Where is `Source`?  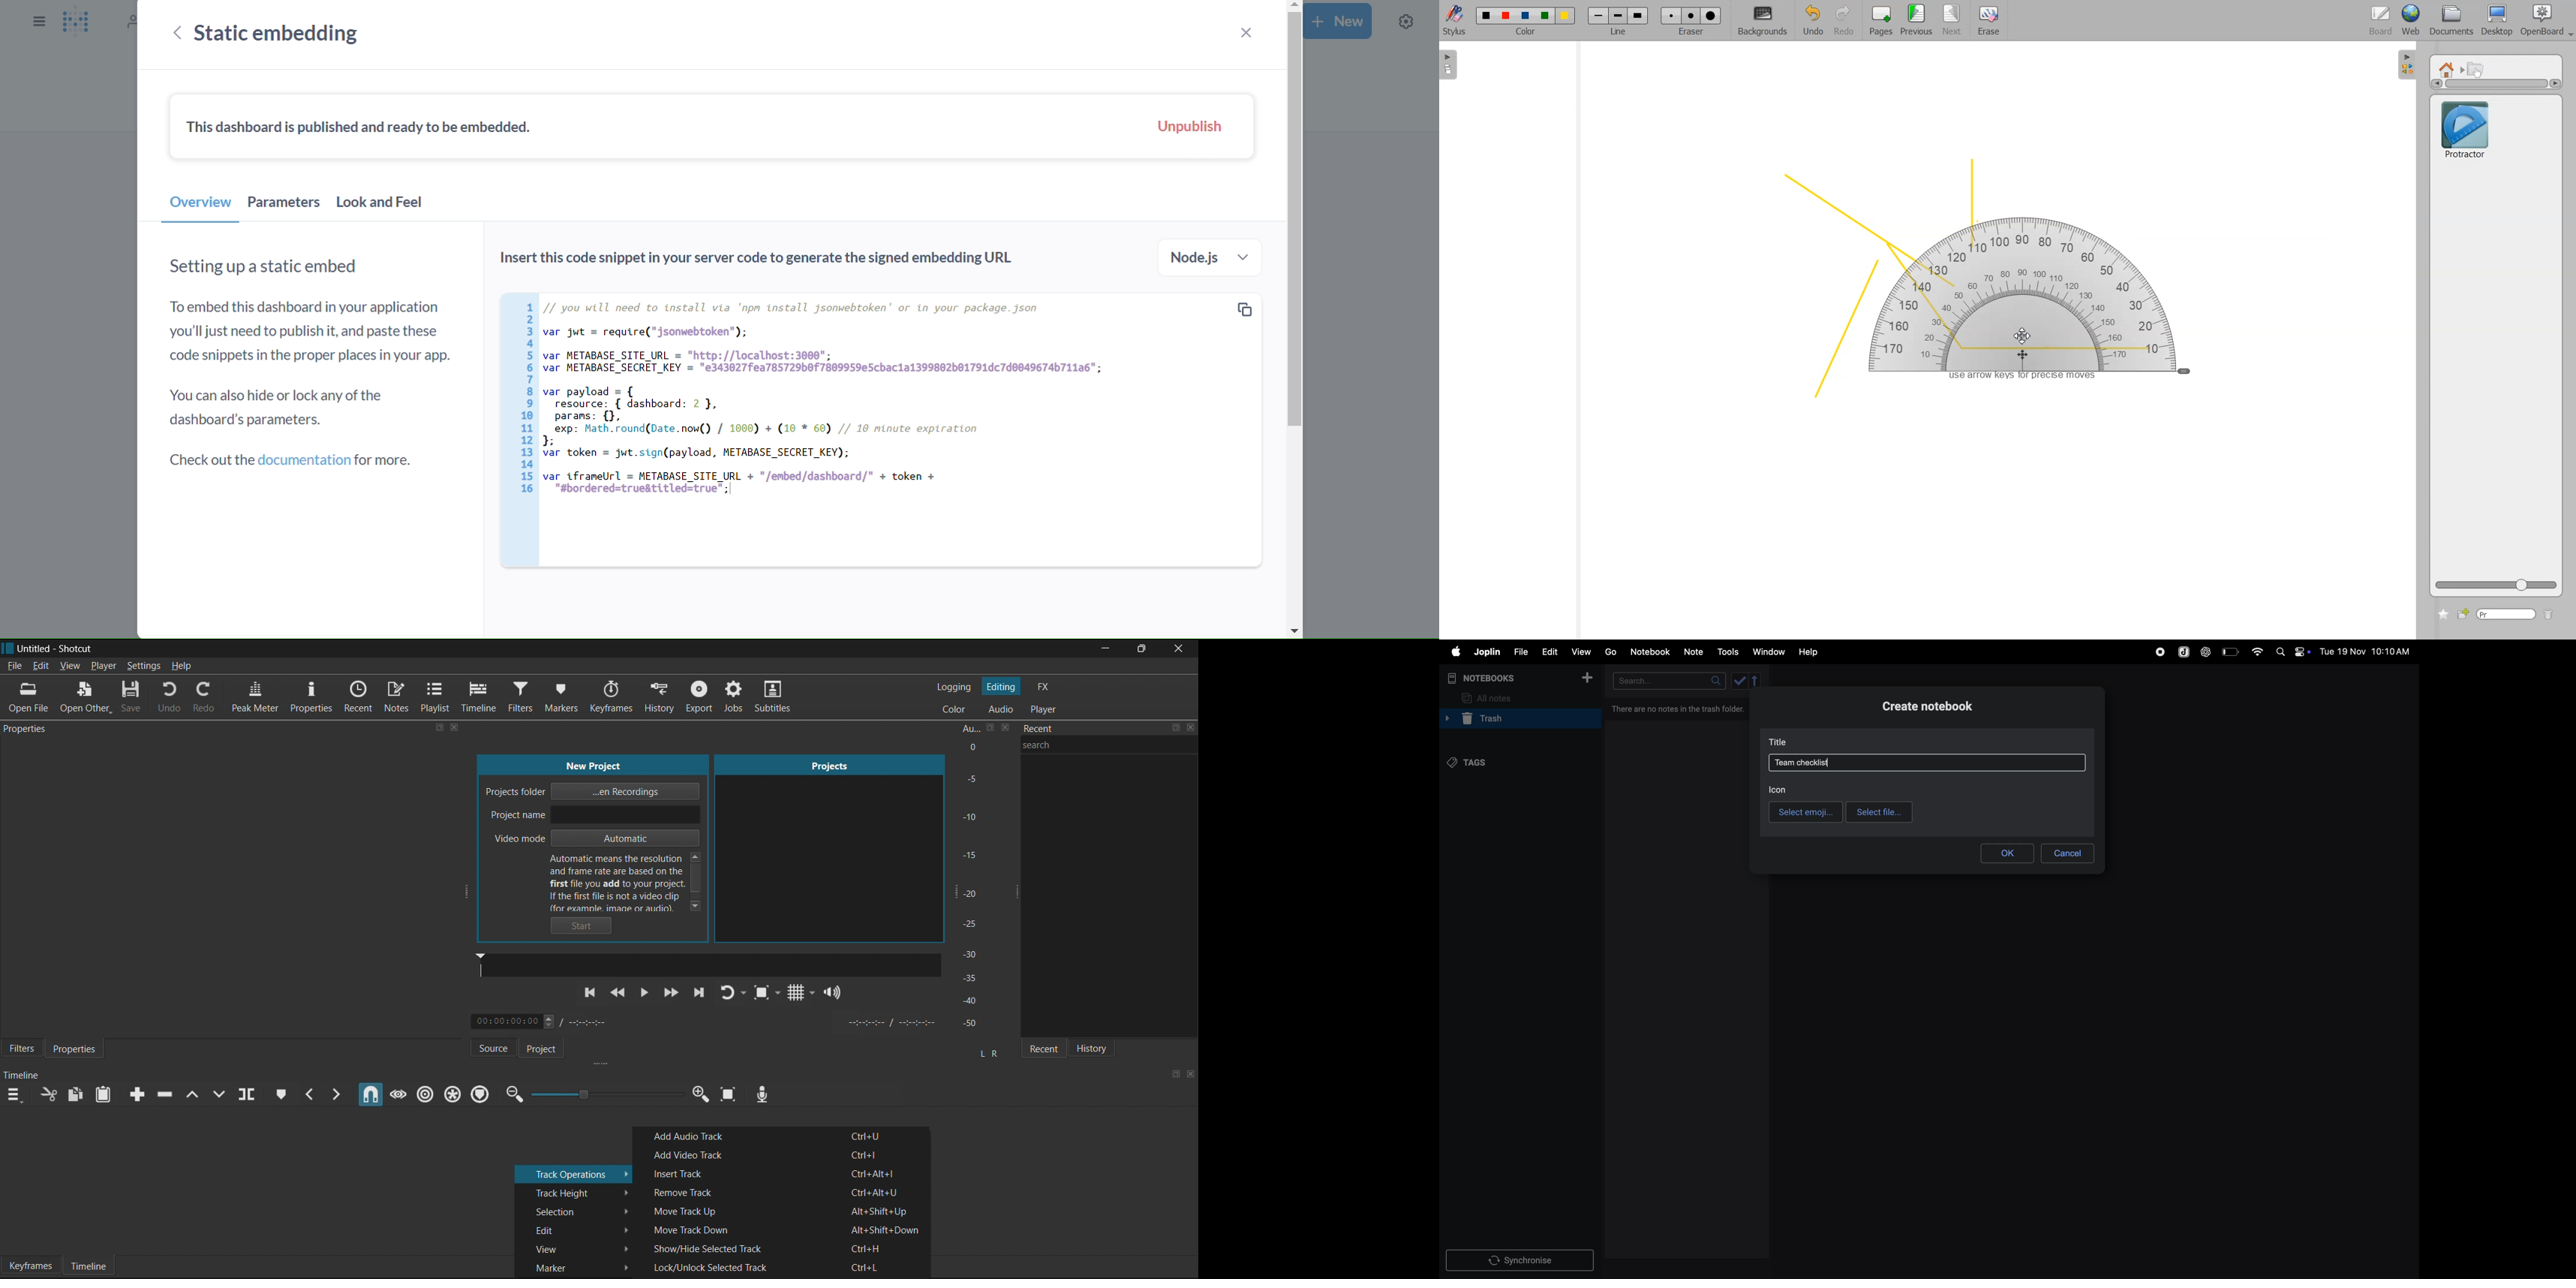
Source is located at coordinates (486, 1047).